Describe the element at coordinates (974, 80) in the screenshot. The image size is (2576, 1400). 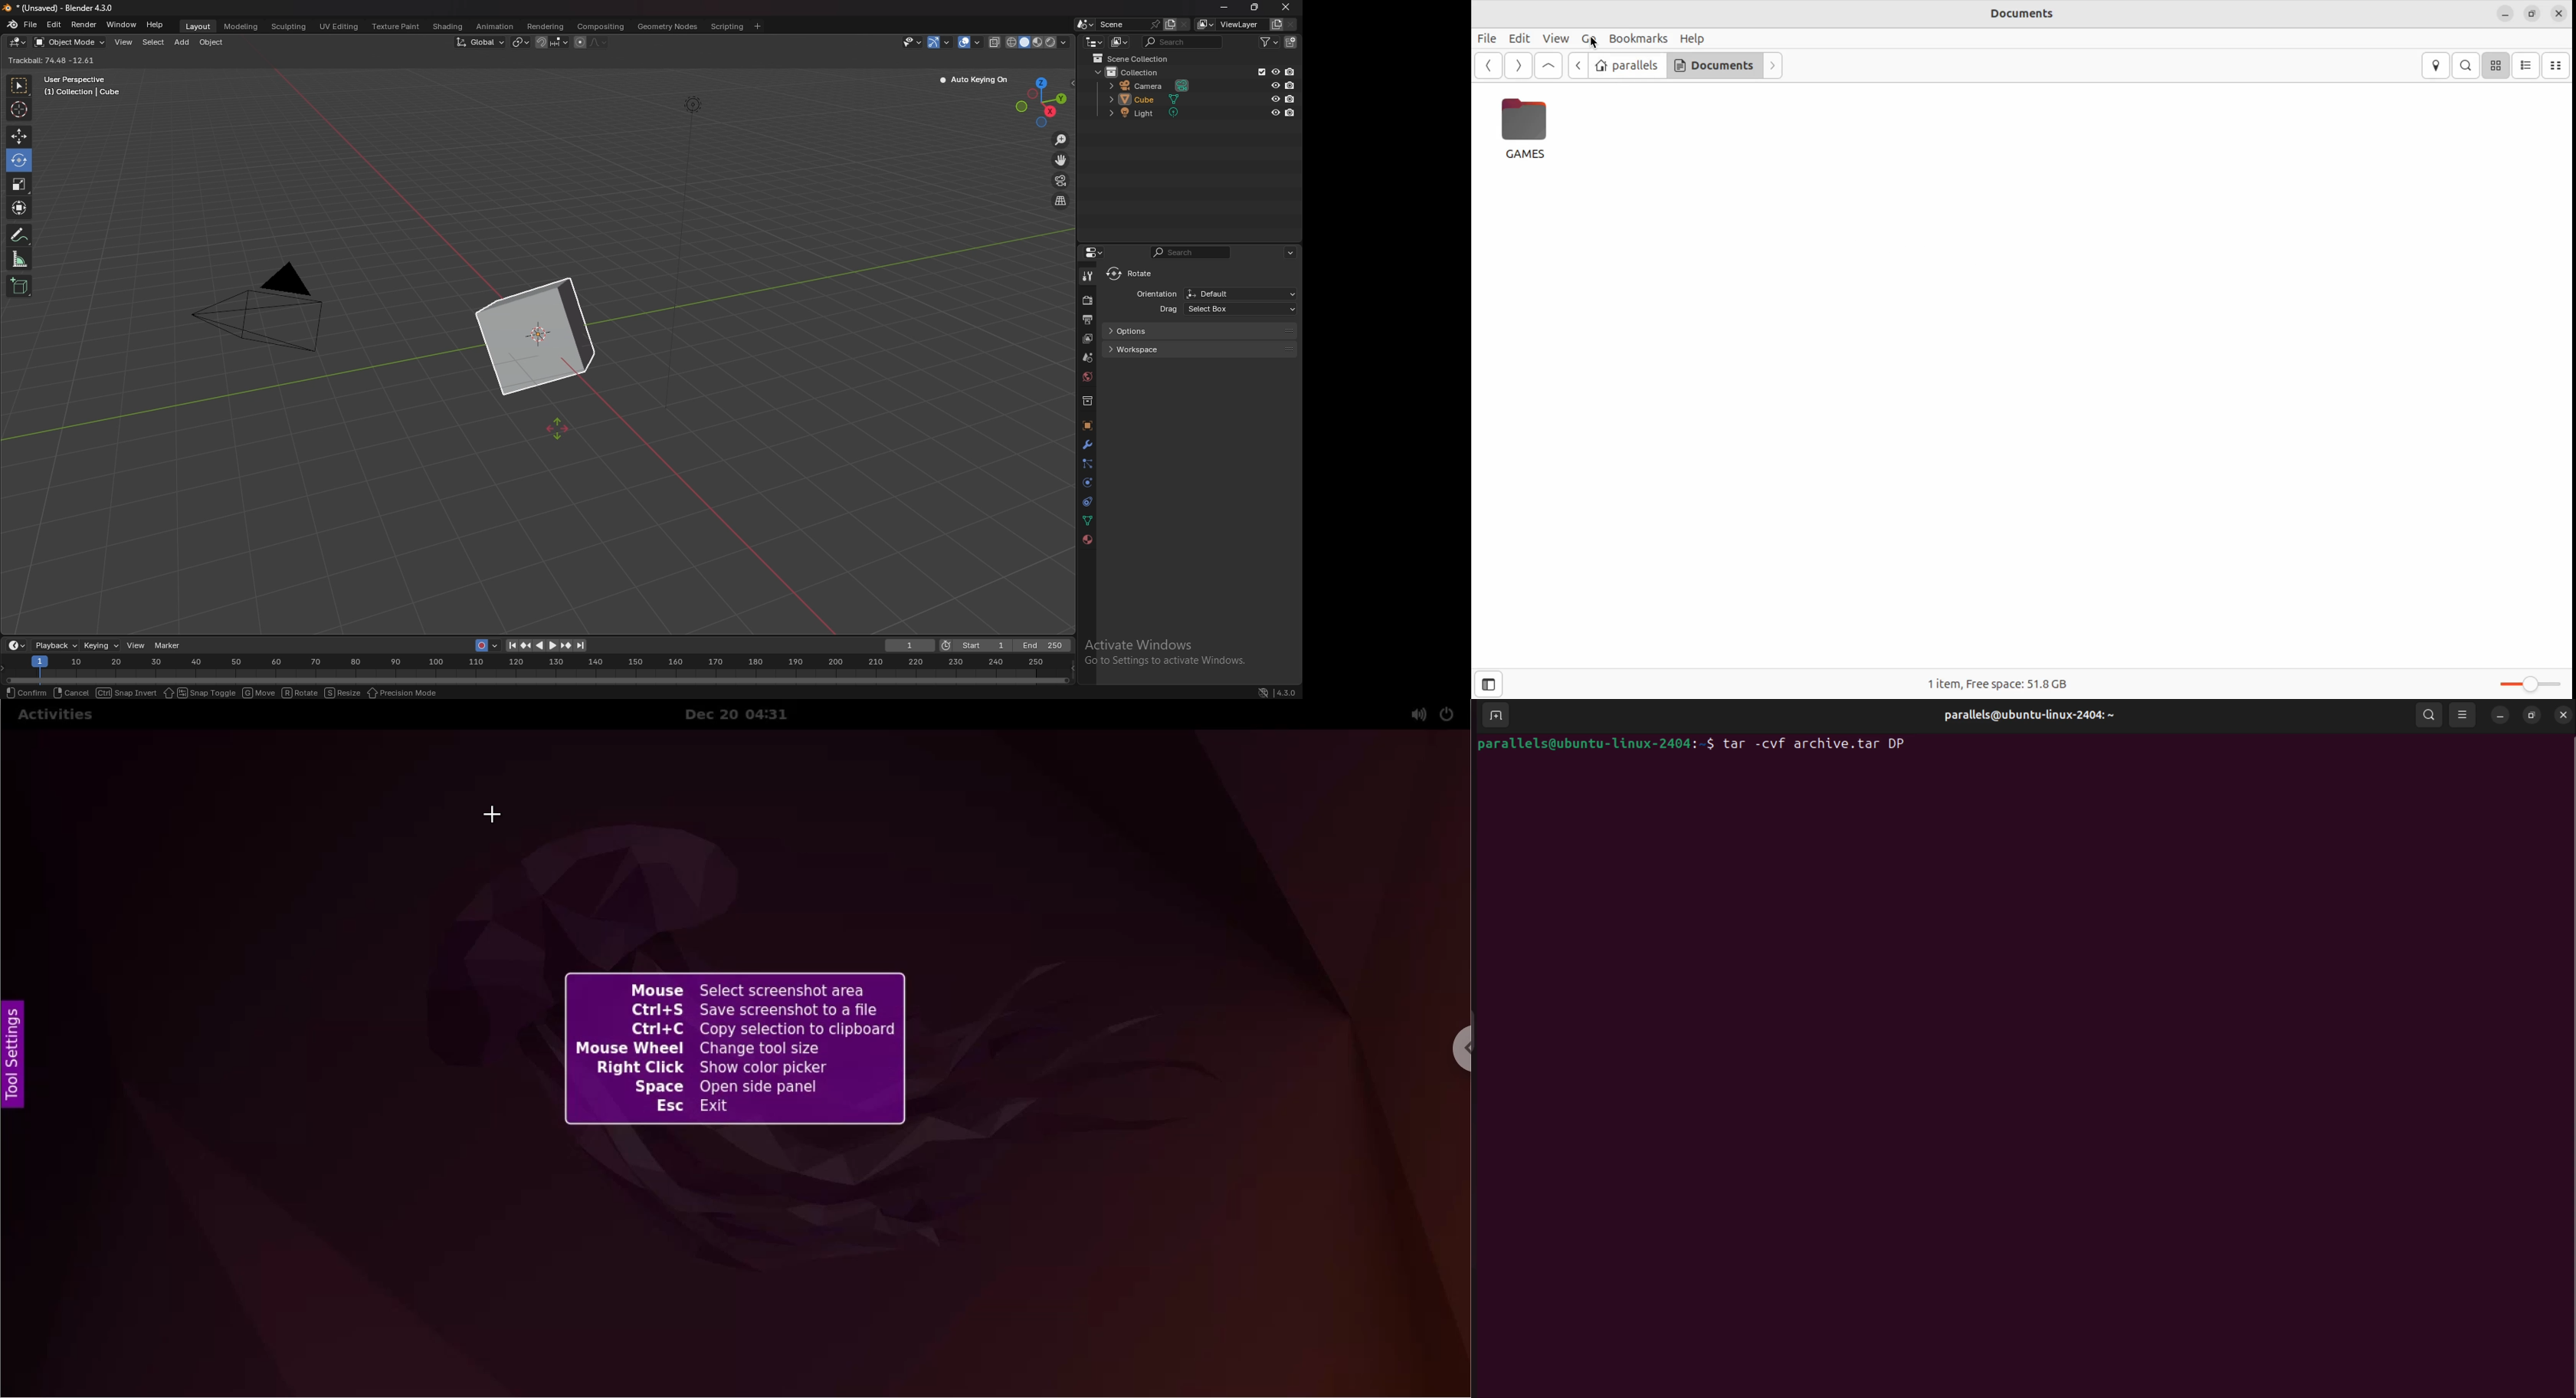
I see `auto keying on` at that location.